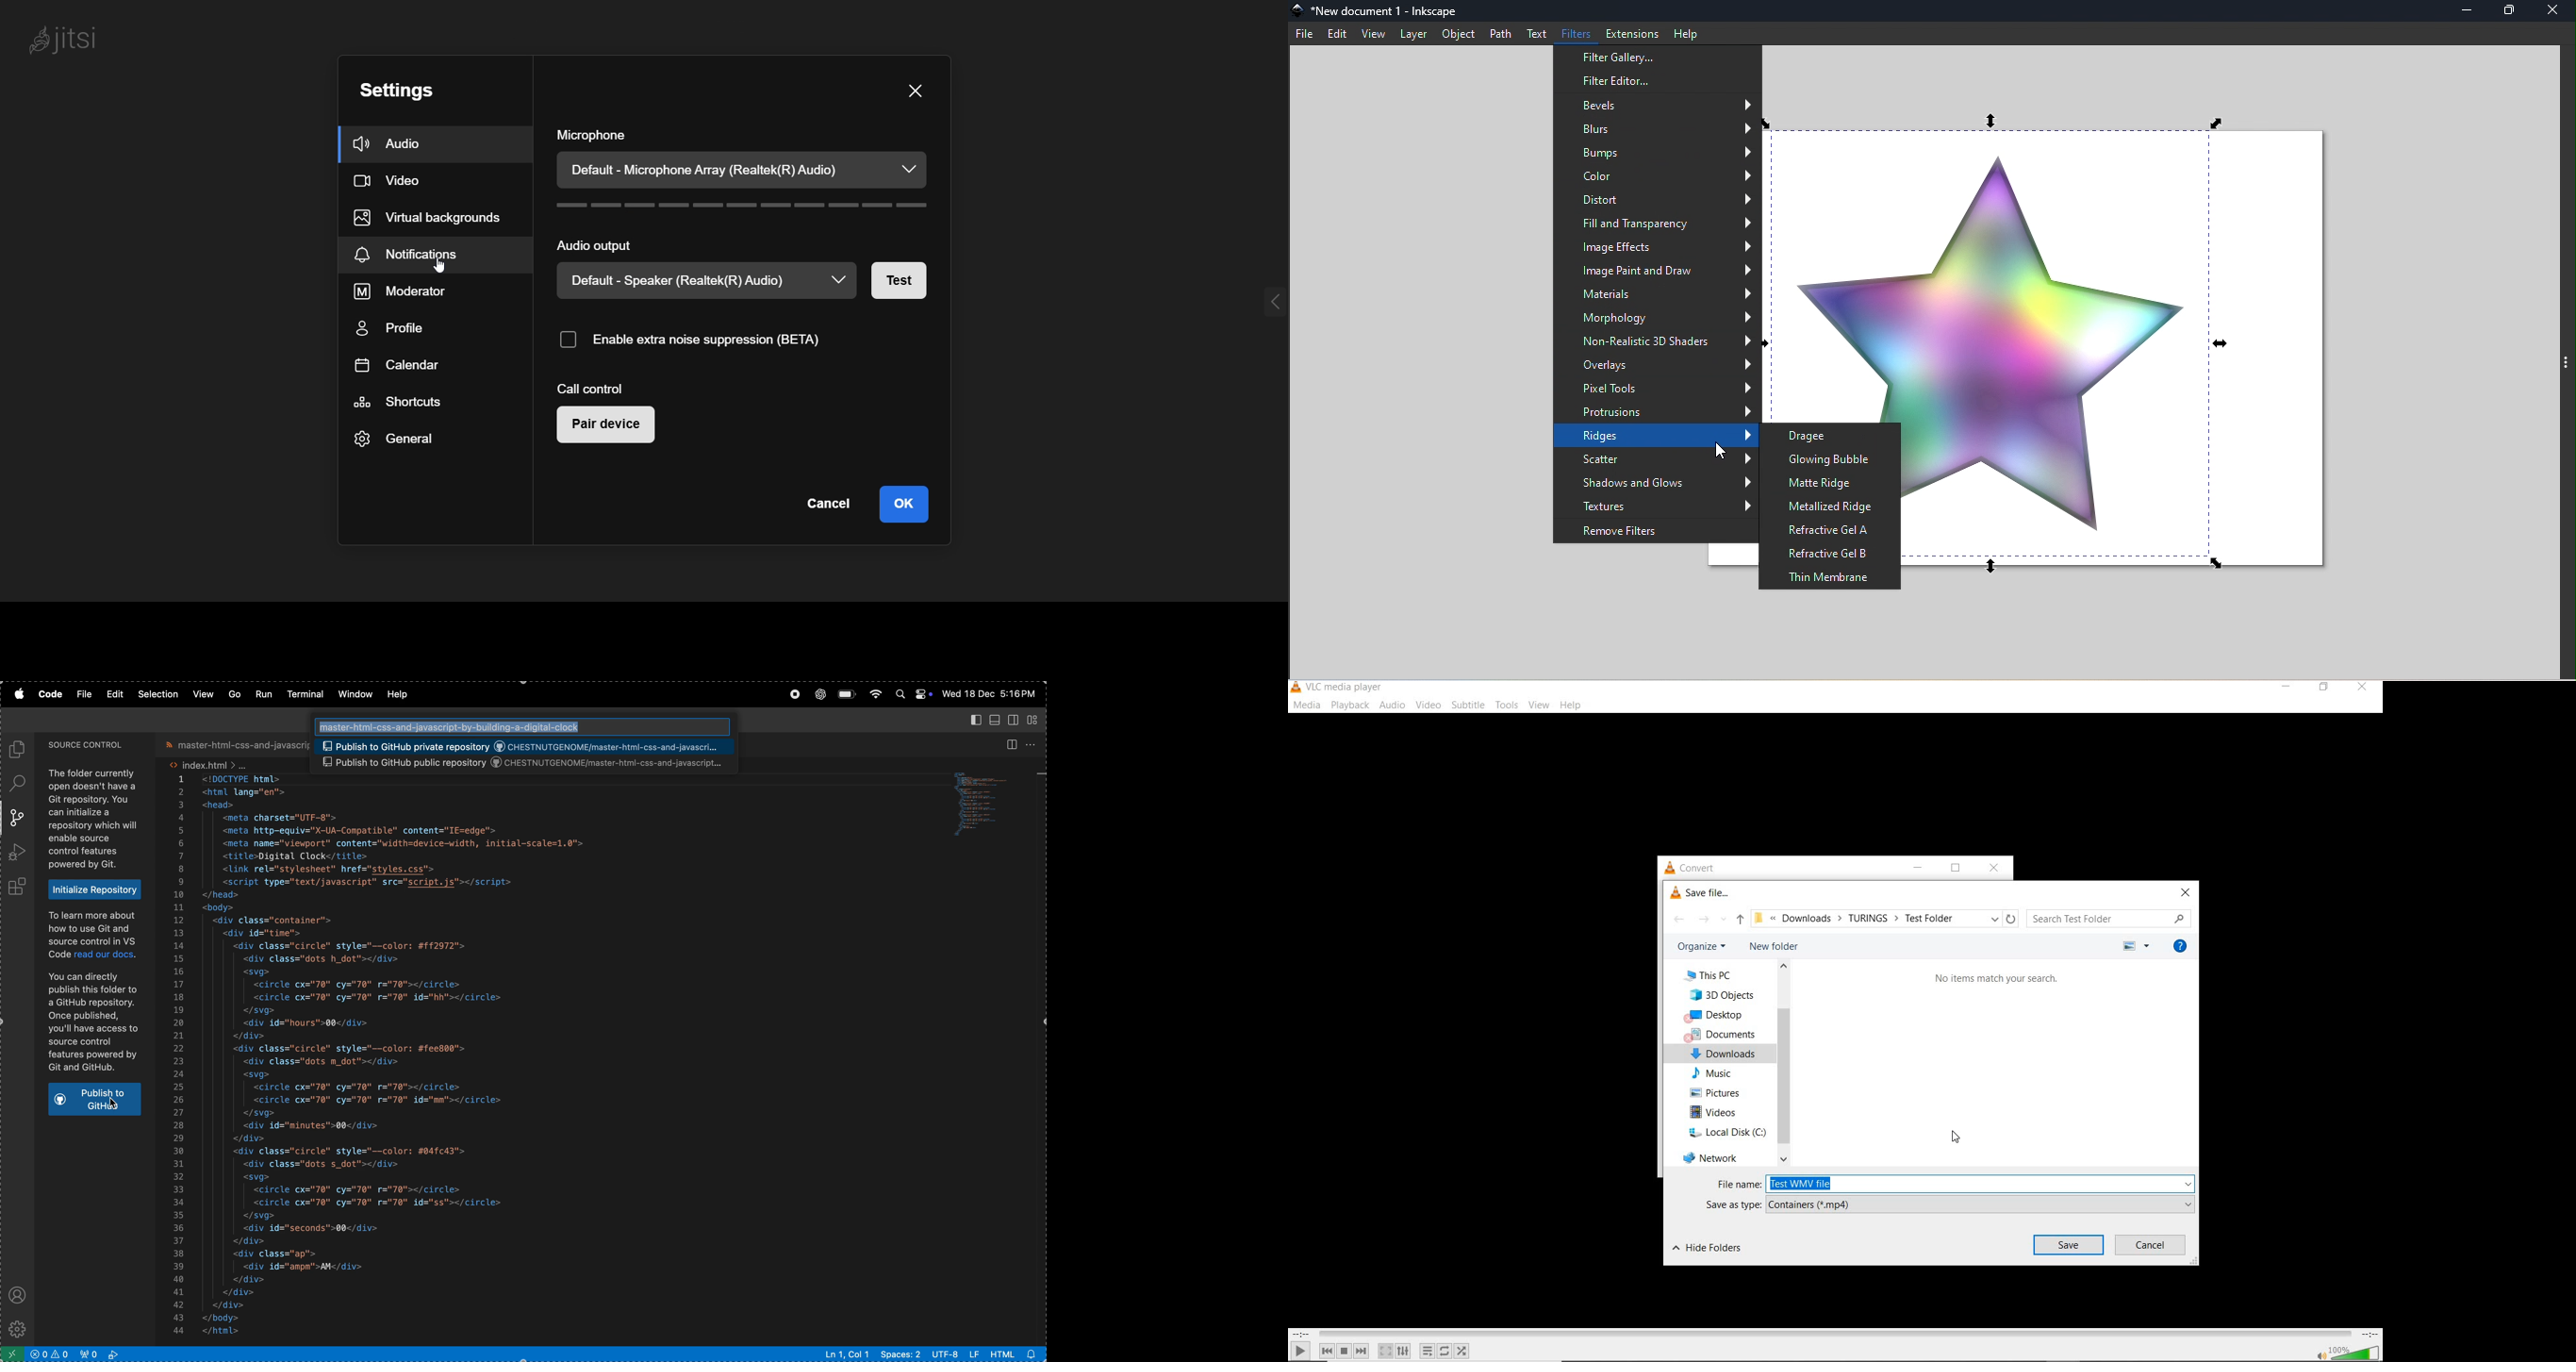 The width and height of the screenshot is (2576, 1372). I want to click on moderator, so click(401, 292).